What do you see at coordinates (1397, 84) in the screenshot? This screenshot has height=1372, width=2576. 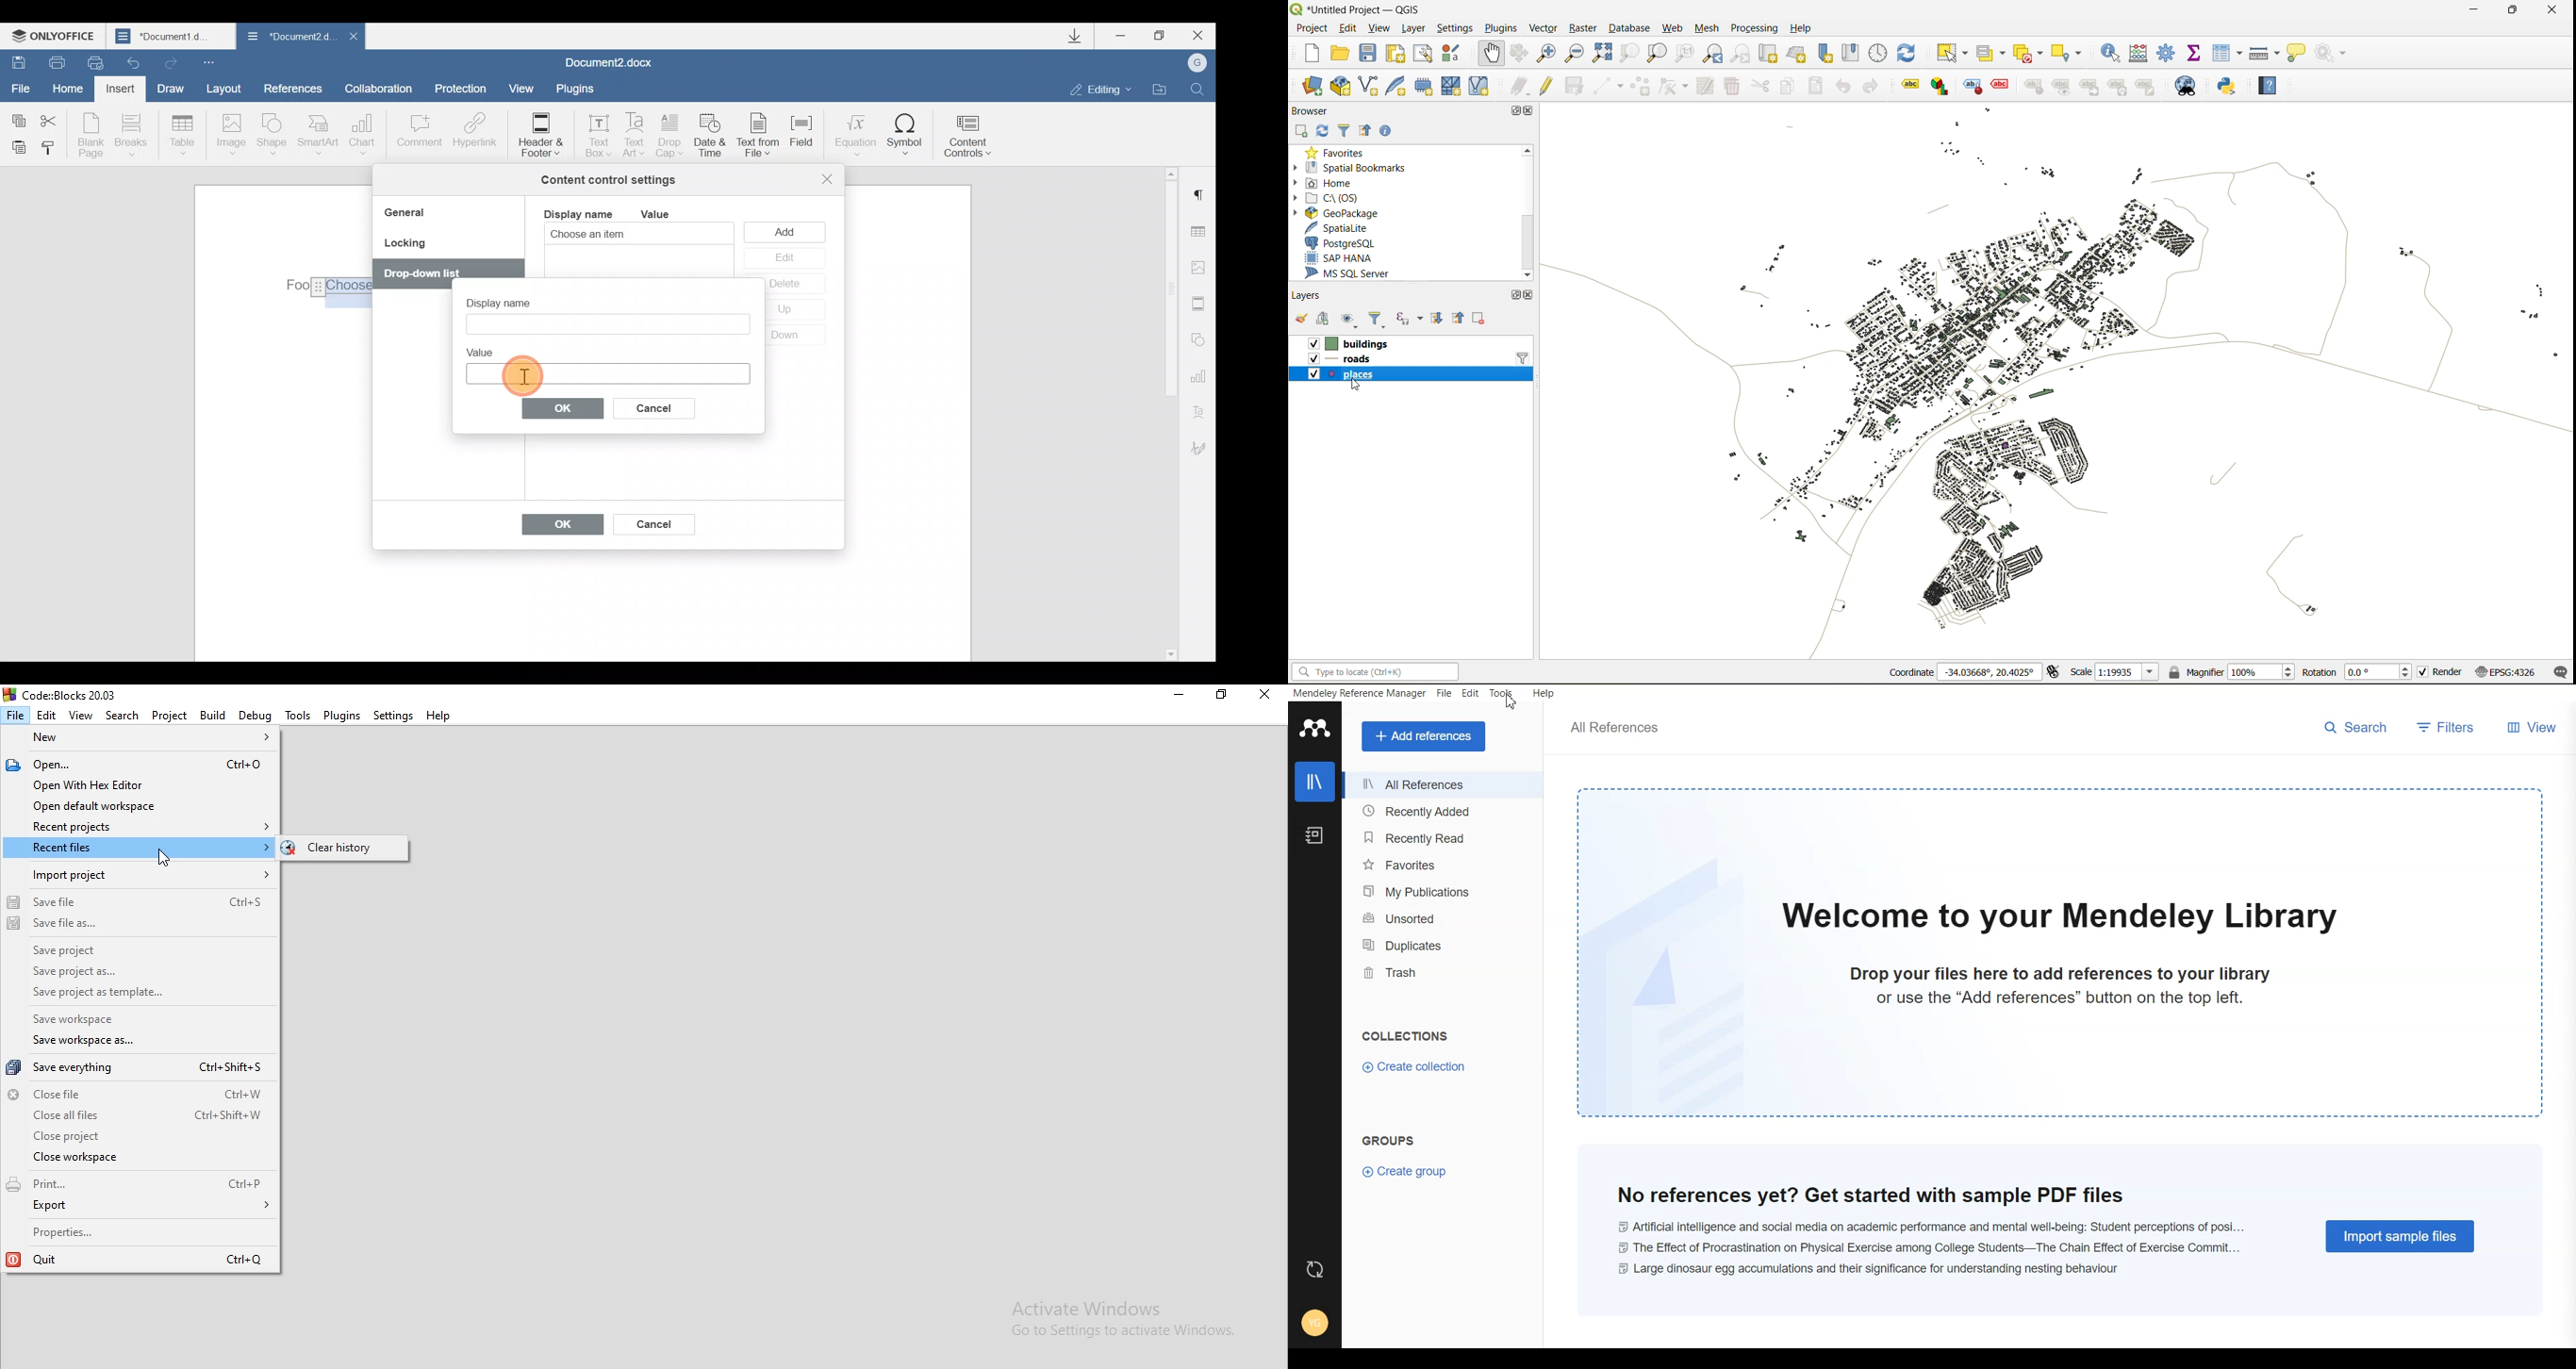 I see `new spatialite` at bounding box center [1397, 84].